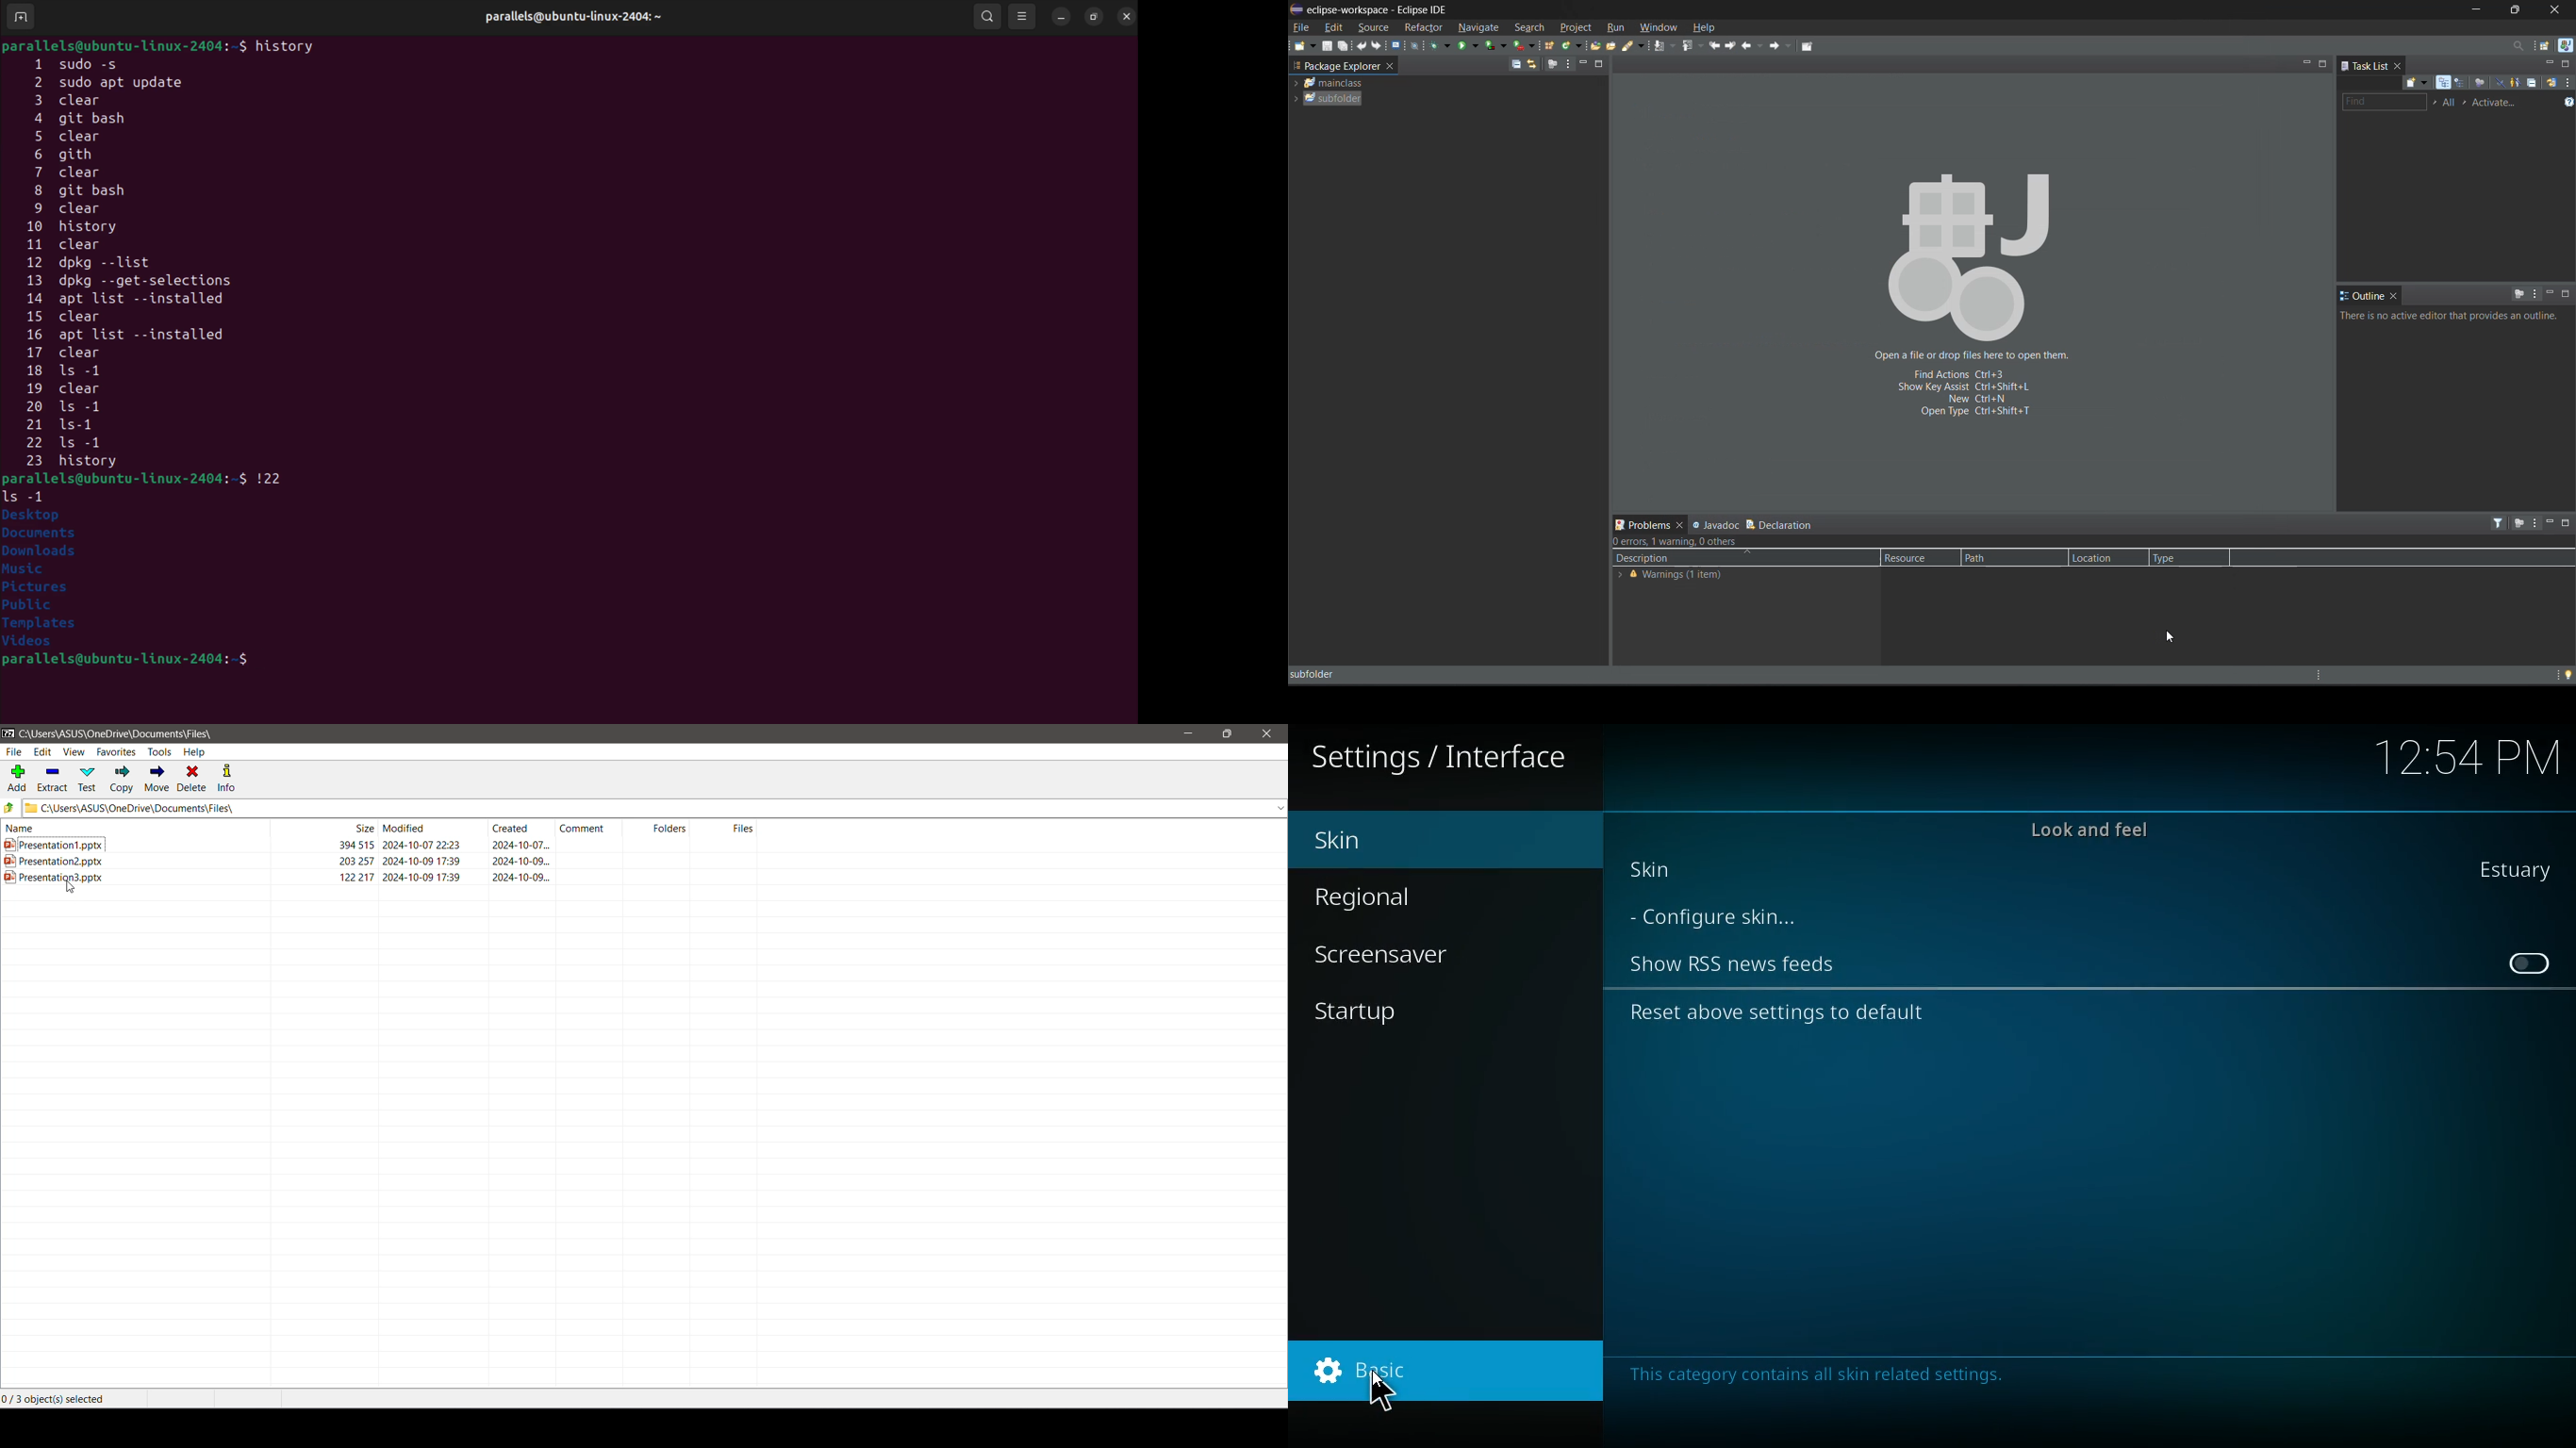 The height and width of the screenshot is (1456, 2576). What do you see at coordinates (1789, 1013) in the screenshot?
I see `reset` at bounding box center [1789, 1013].